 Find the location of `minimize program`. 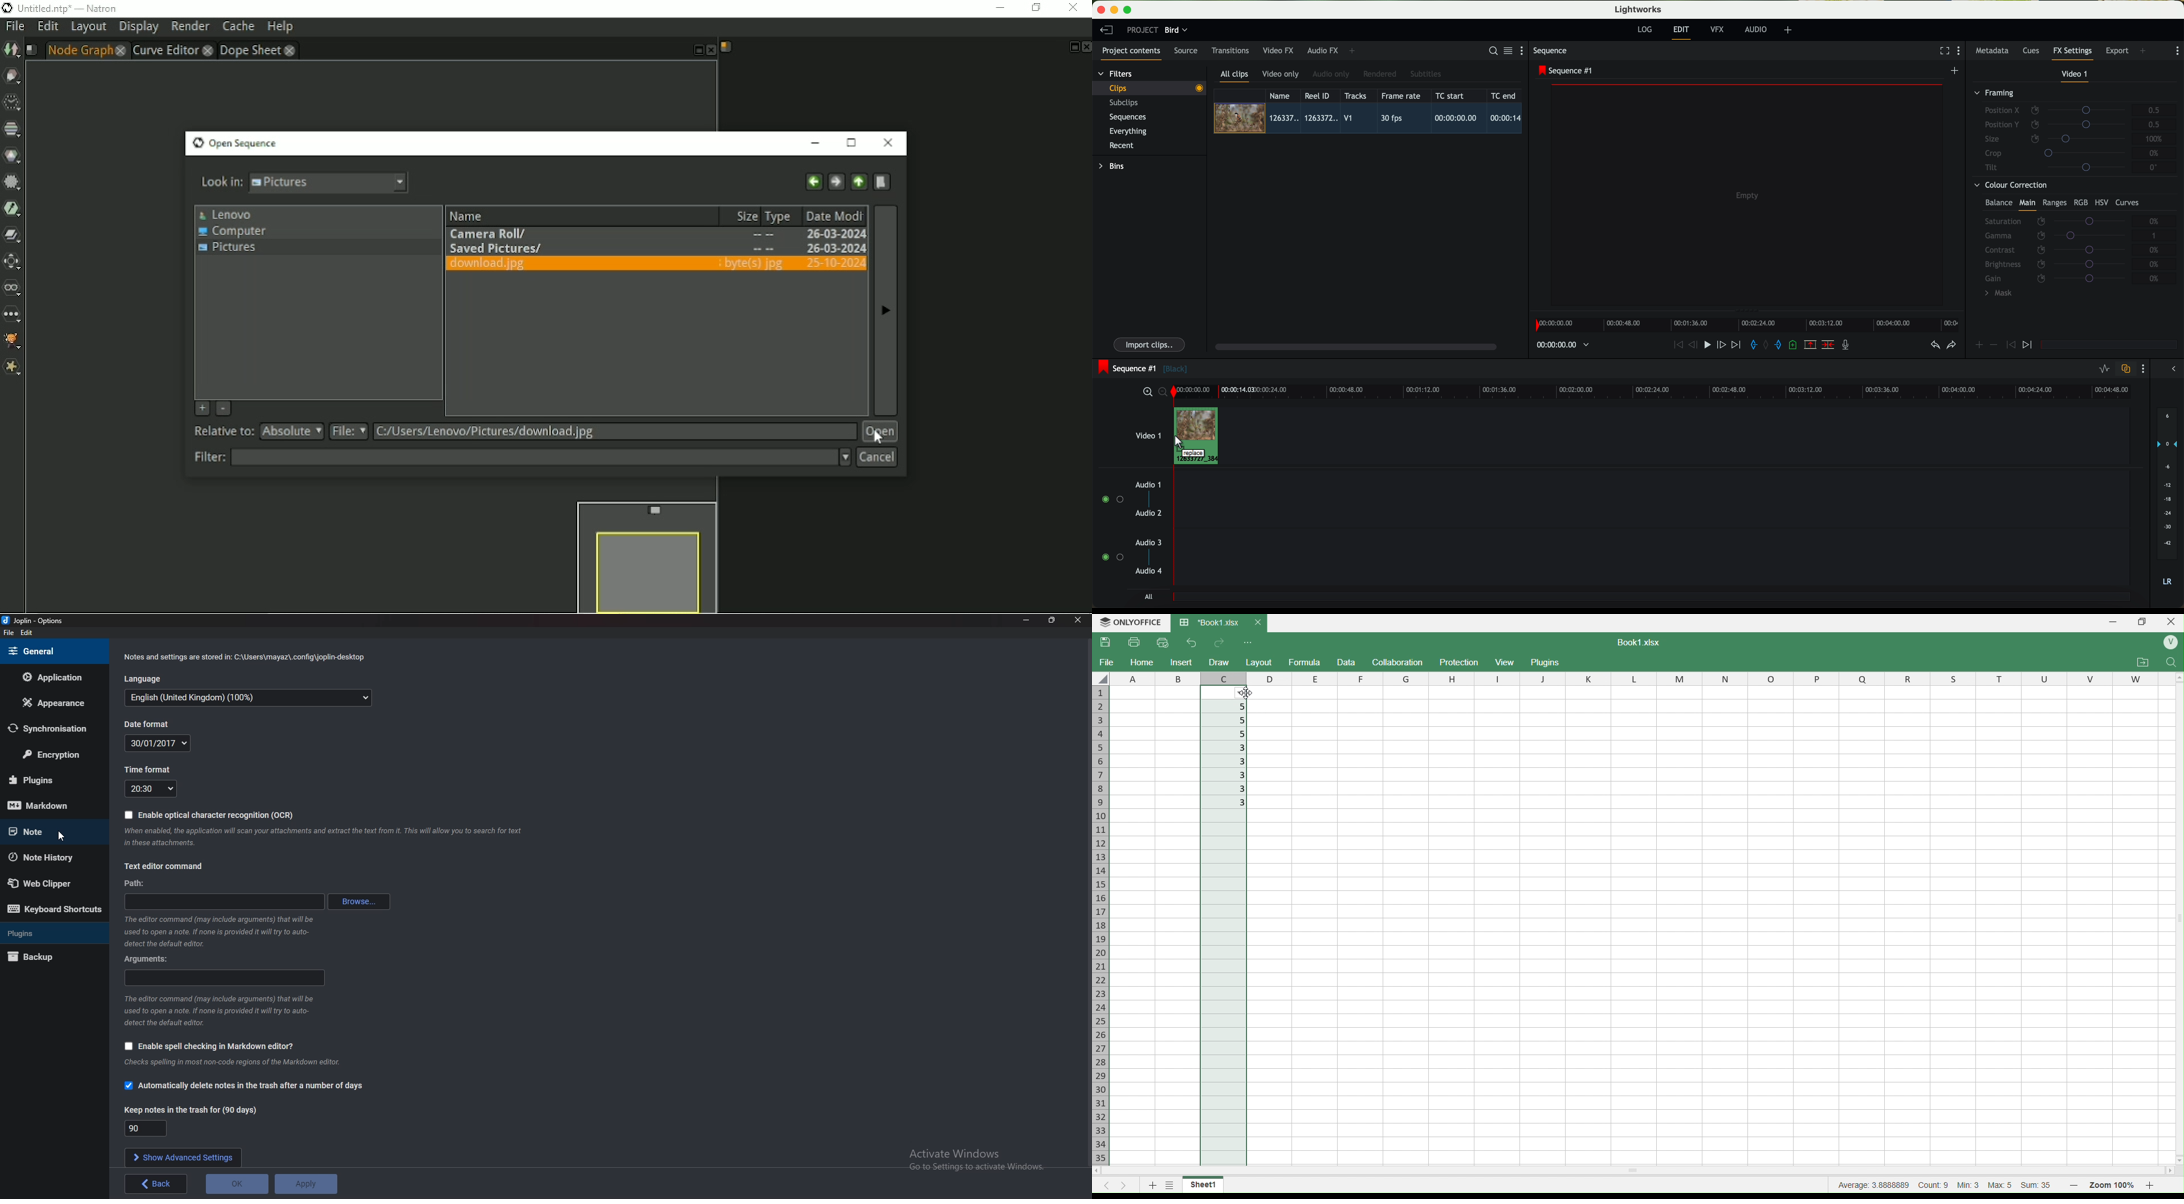

minimize program is located at coordinates (1116, 10).